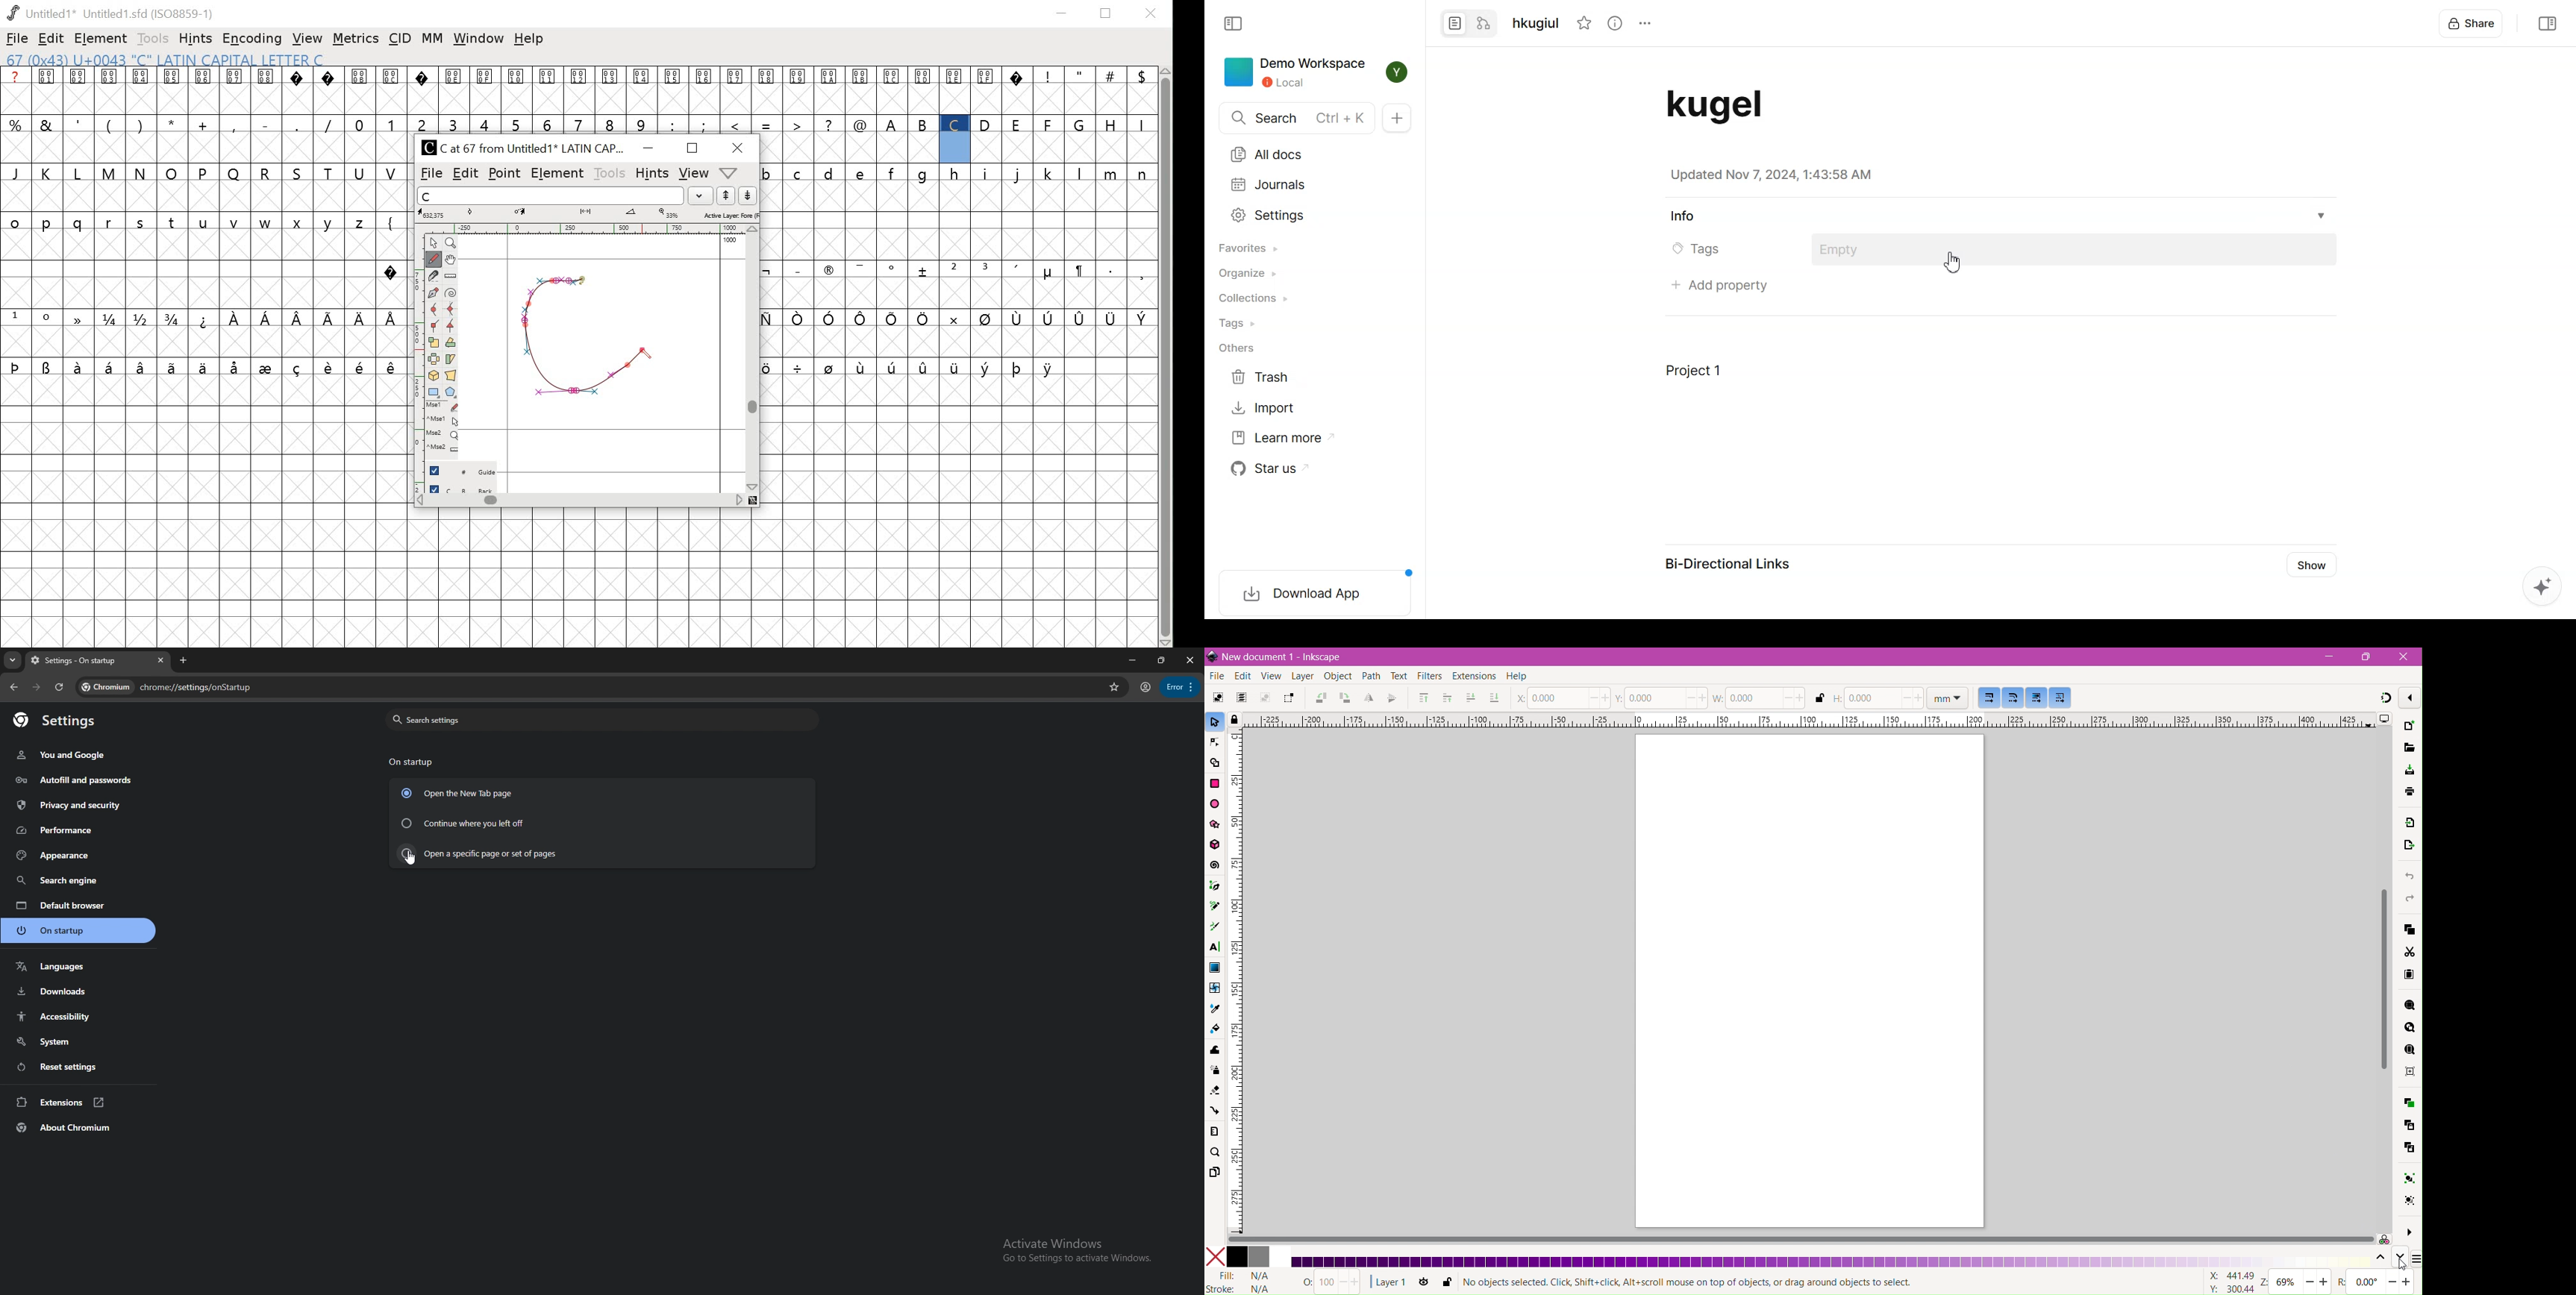 This screenshot has height=1316, width=2576. What do you see at coordinates (1470, 697) in the screenshot?
I see `Lower` at bounding box center [1470, 697].